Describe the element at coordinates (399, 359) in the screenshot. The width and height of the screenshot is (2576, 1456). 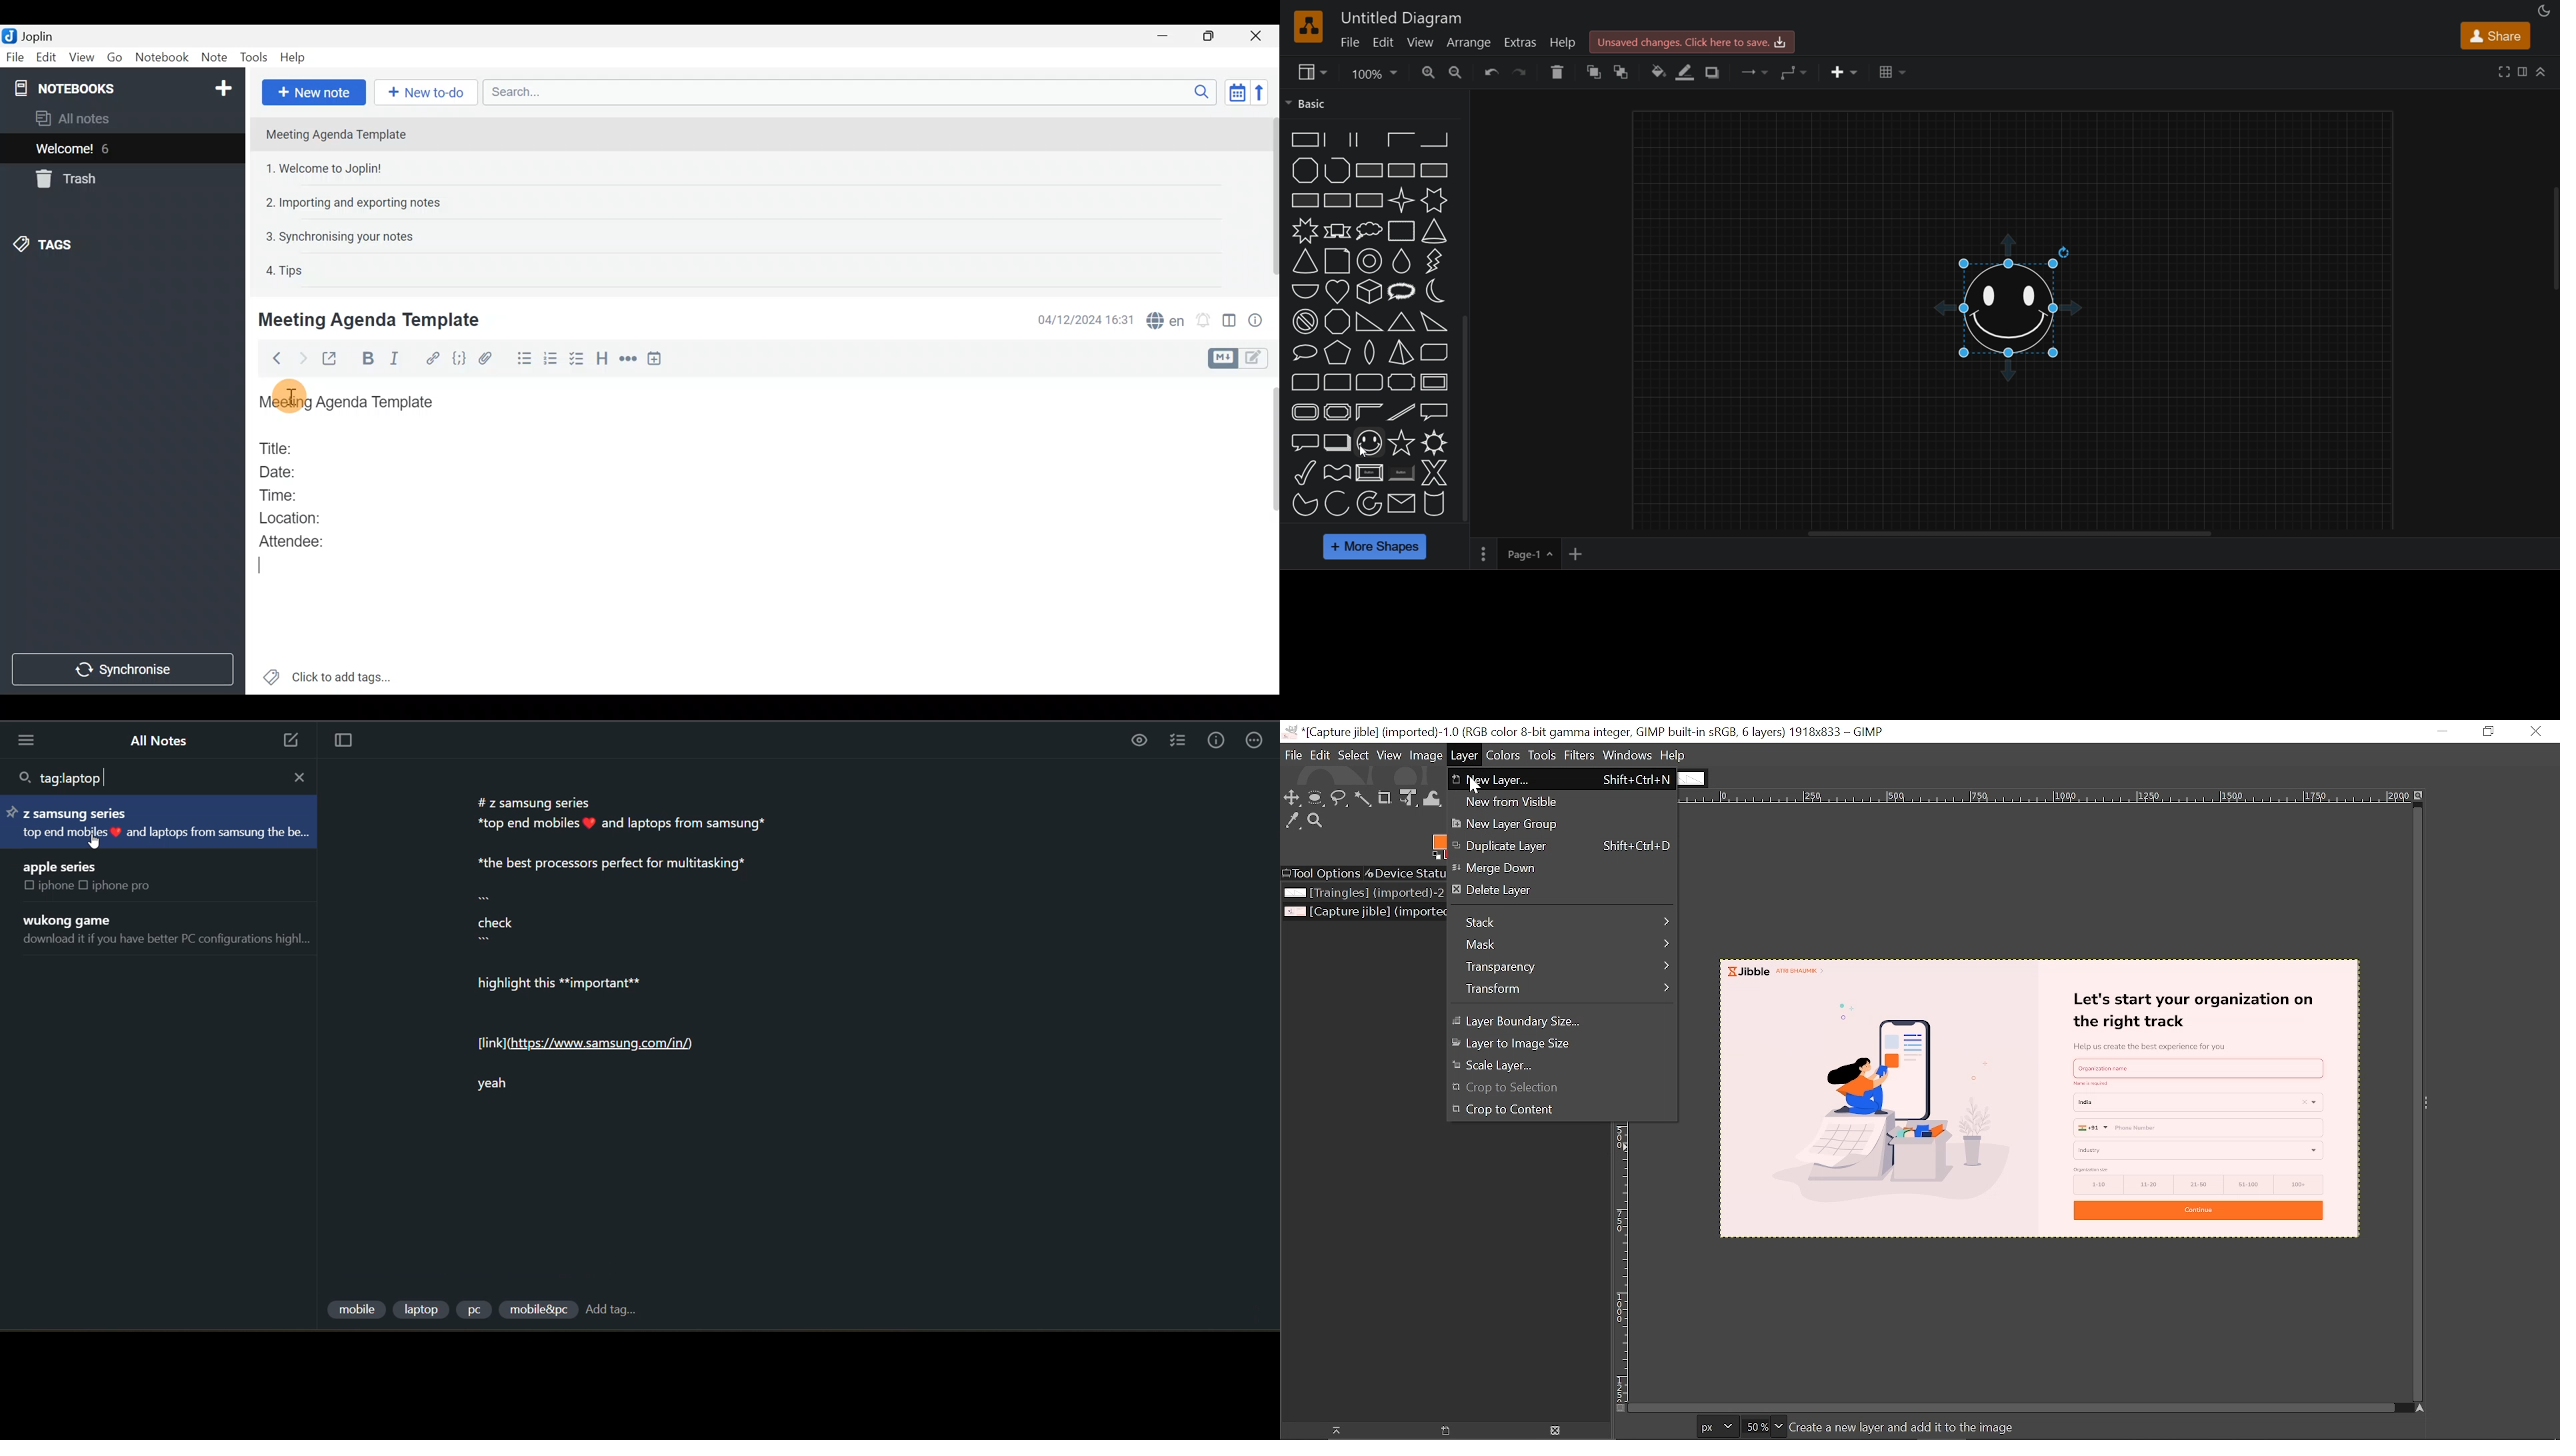
I see `Italic` at that location.